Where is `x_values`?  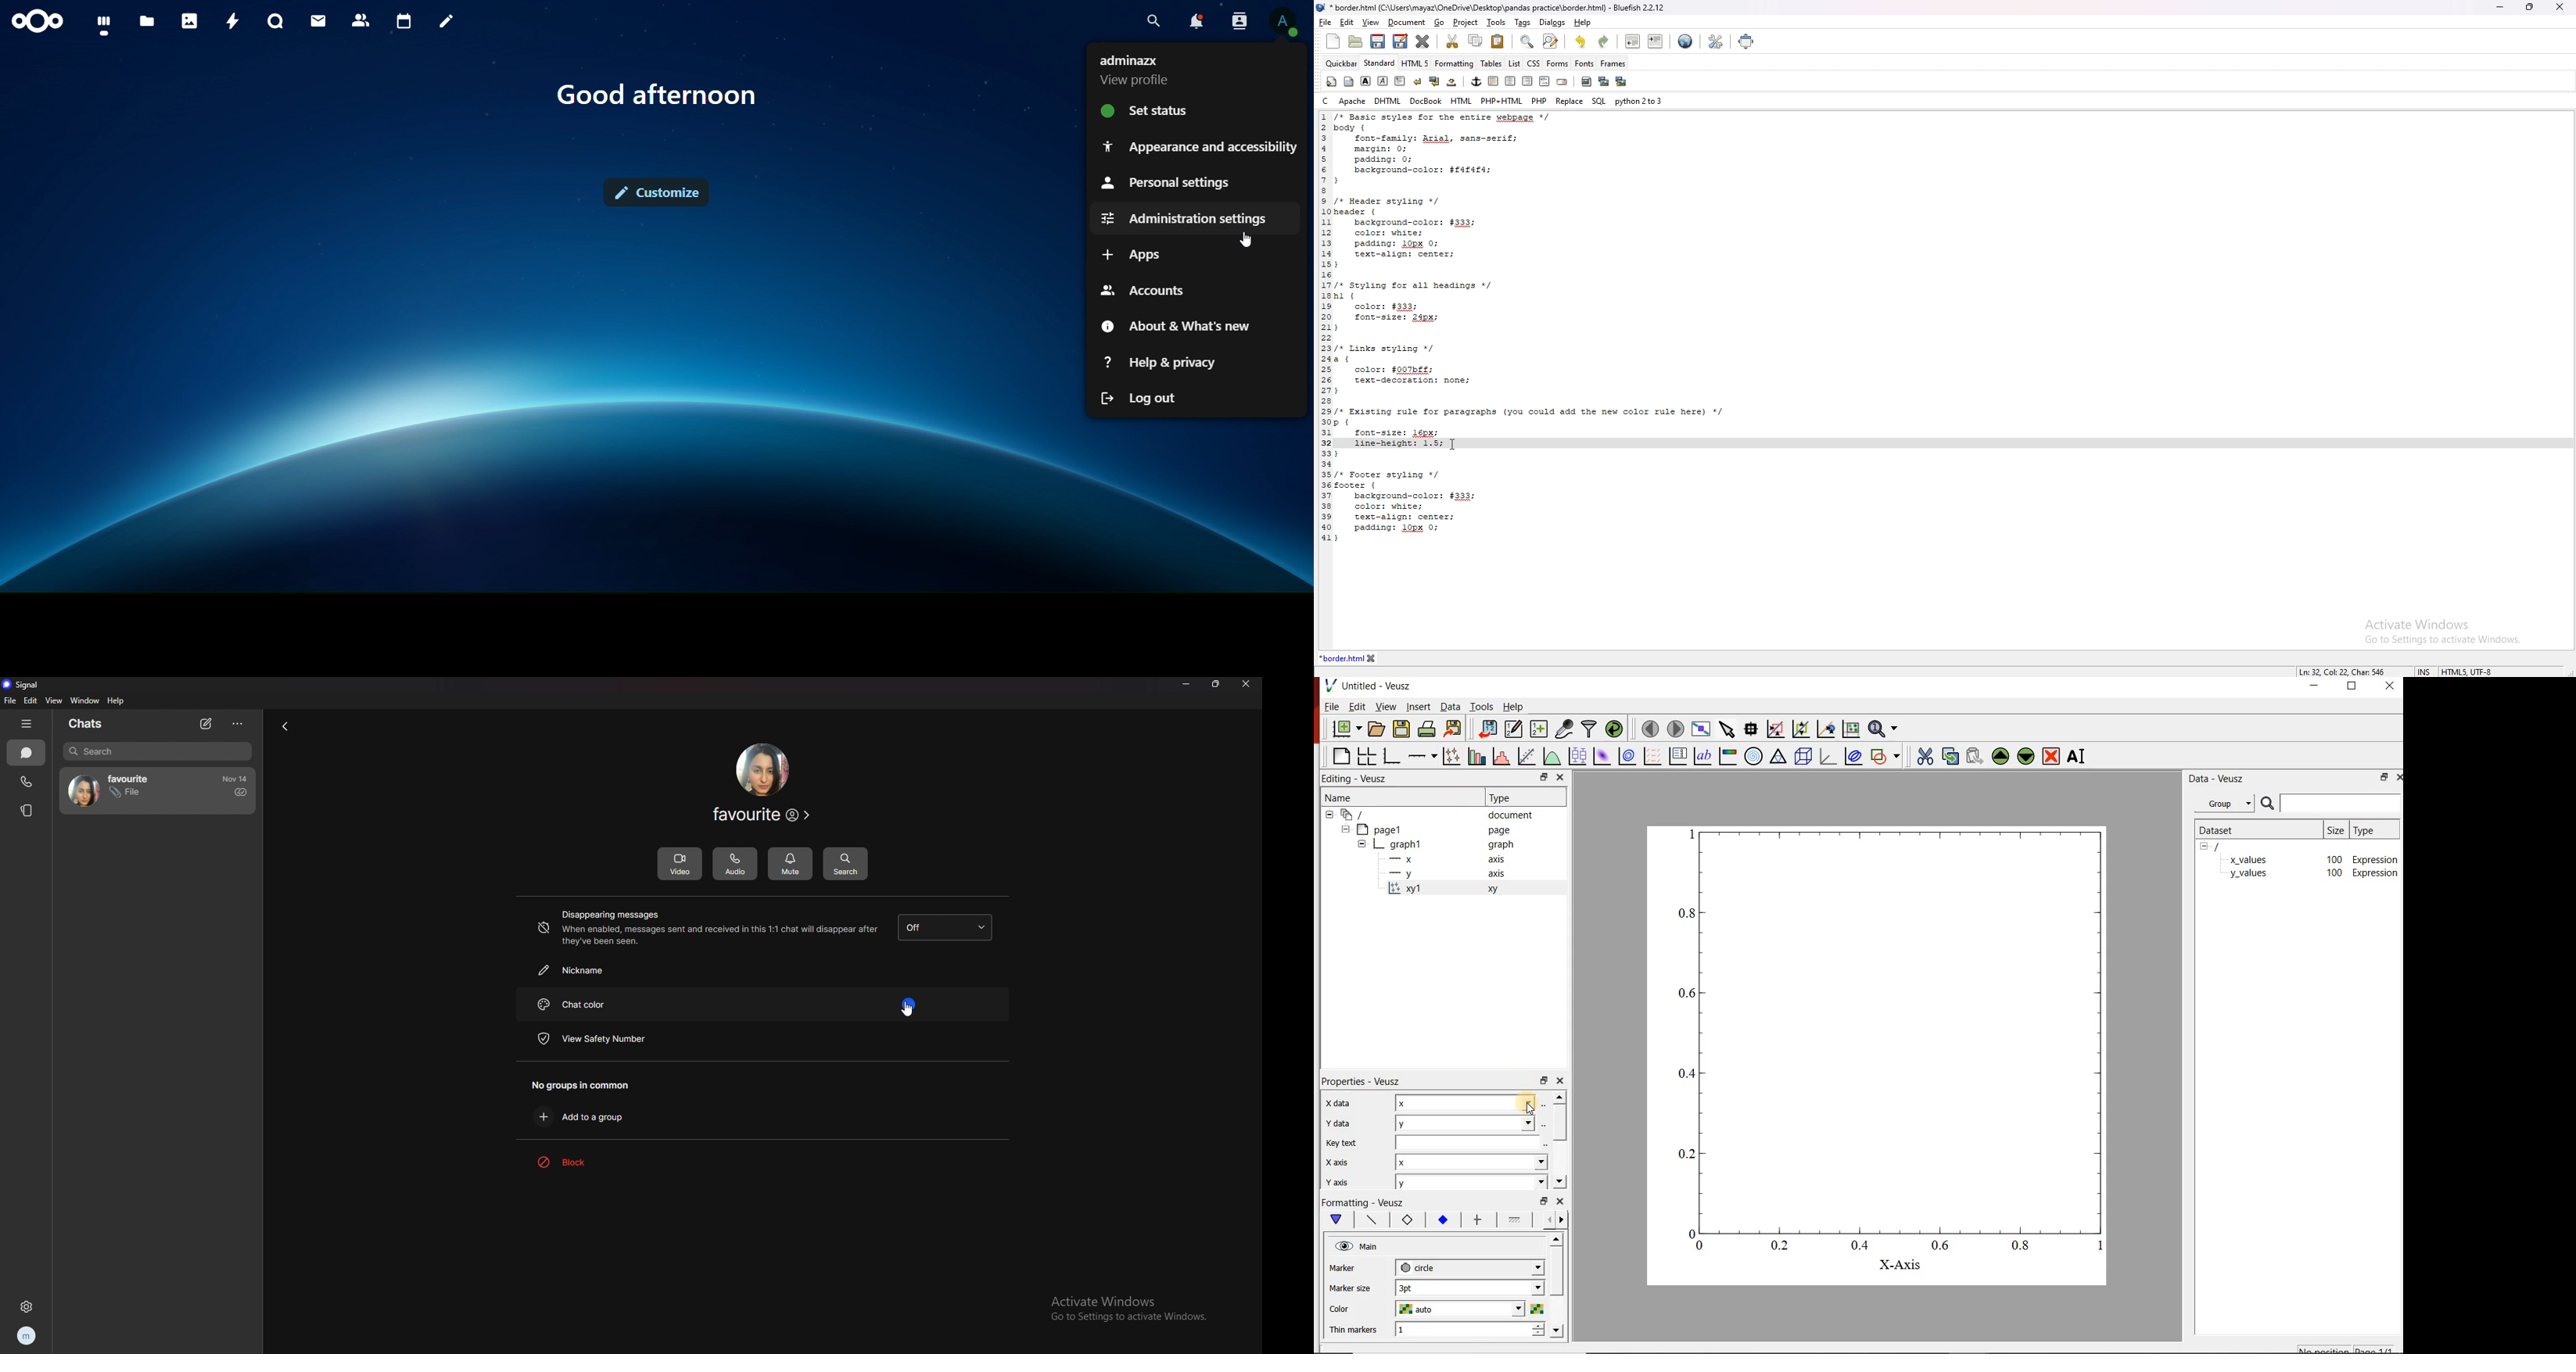
x_values is located at coordinates (2249, 859).